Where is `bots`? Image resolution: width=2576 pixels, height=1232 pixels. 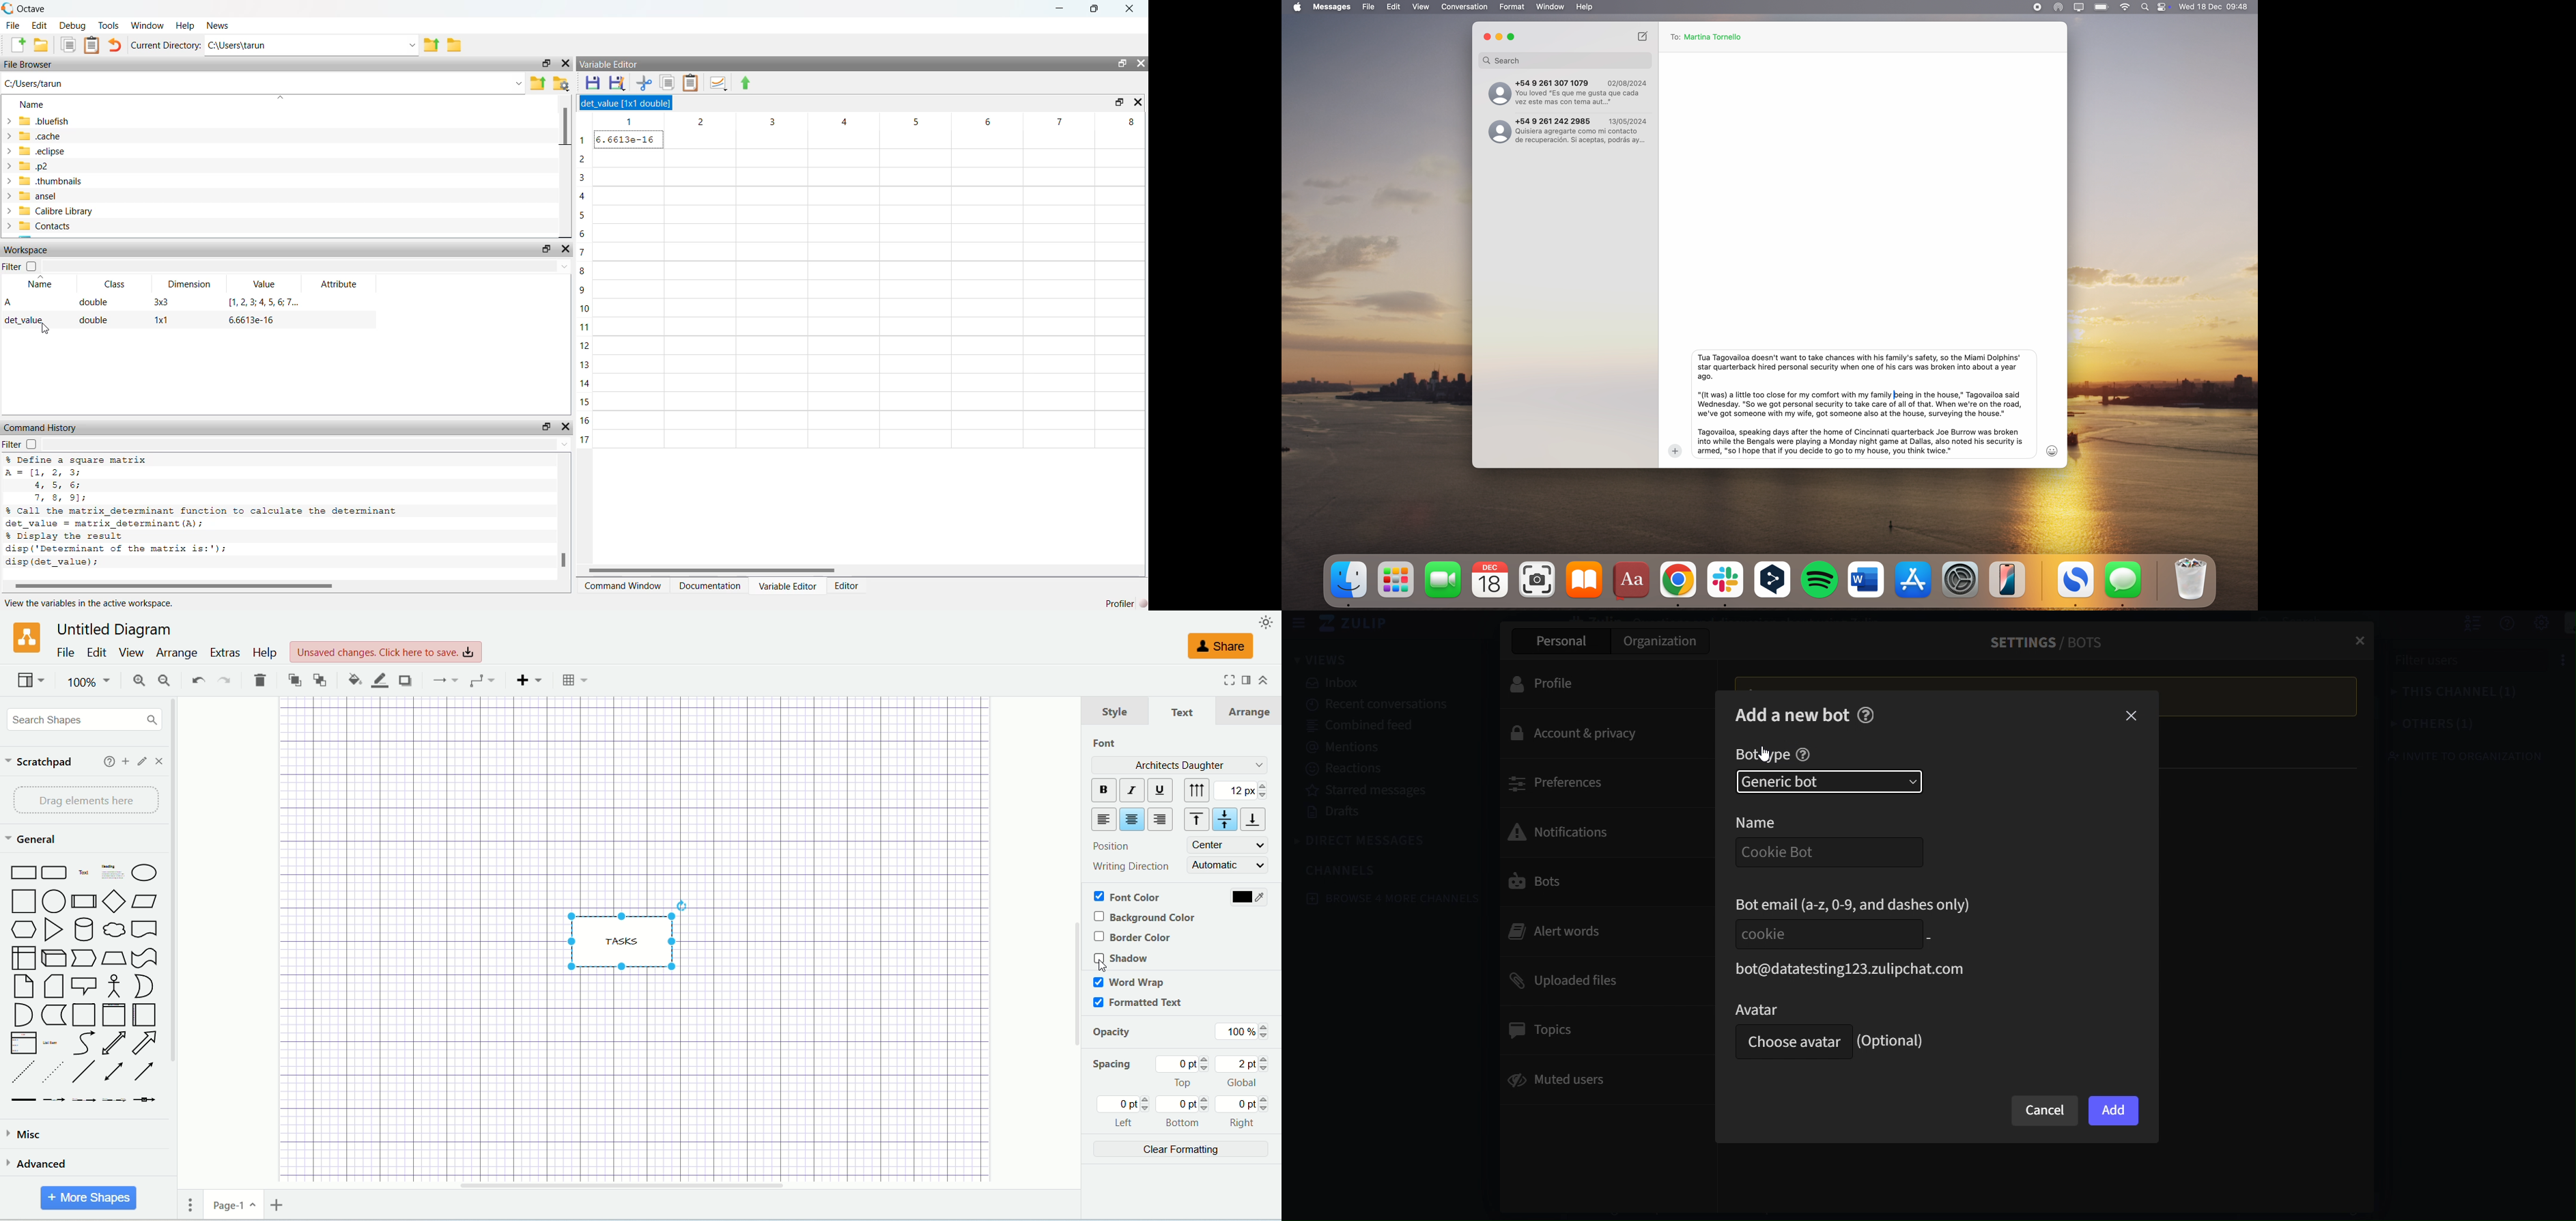 bots is located at coordinates (1596, 882).